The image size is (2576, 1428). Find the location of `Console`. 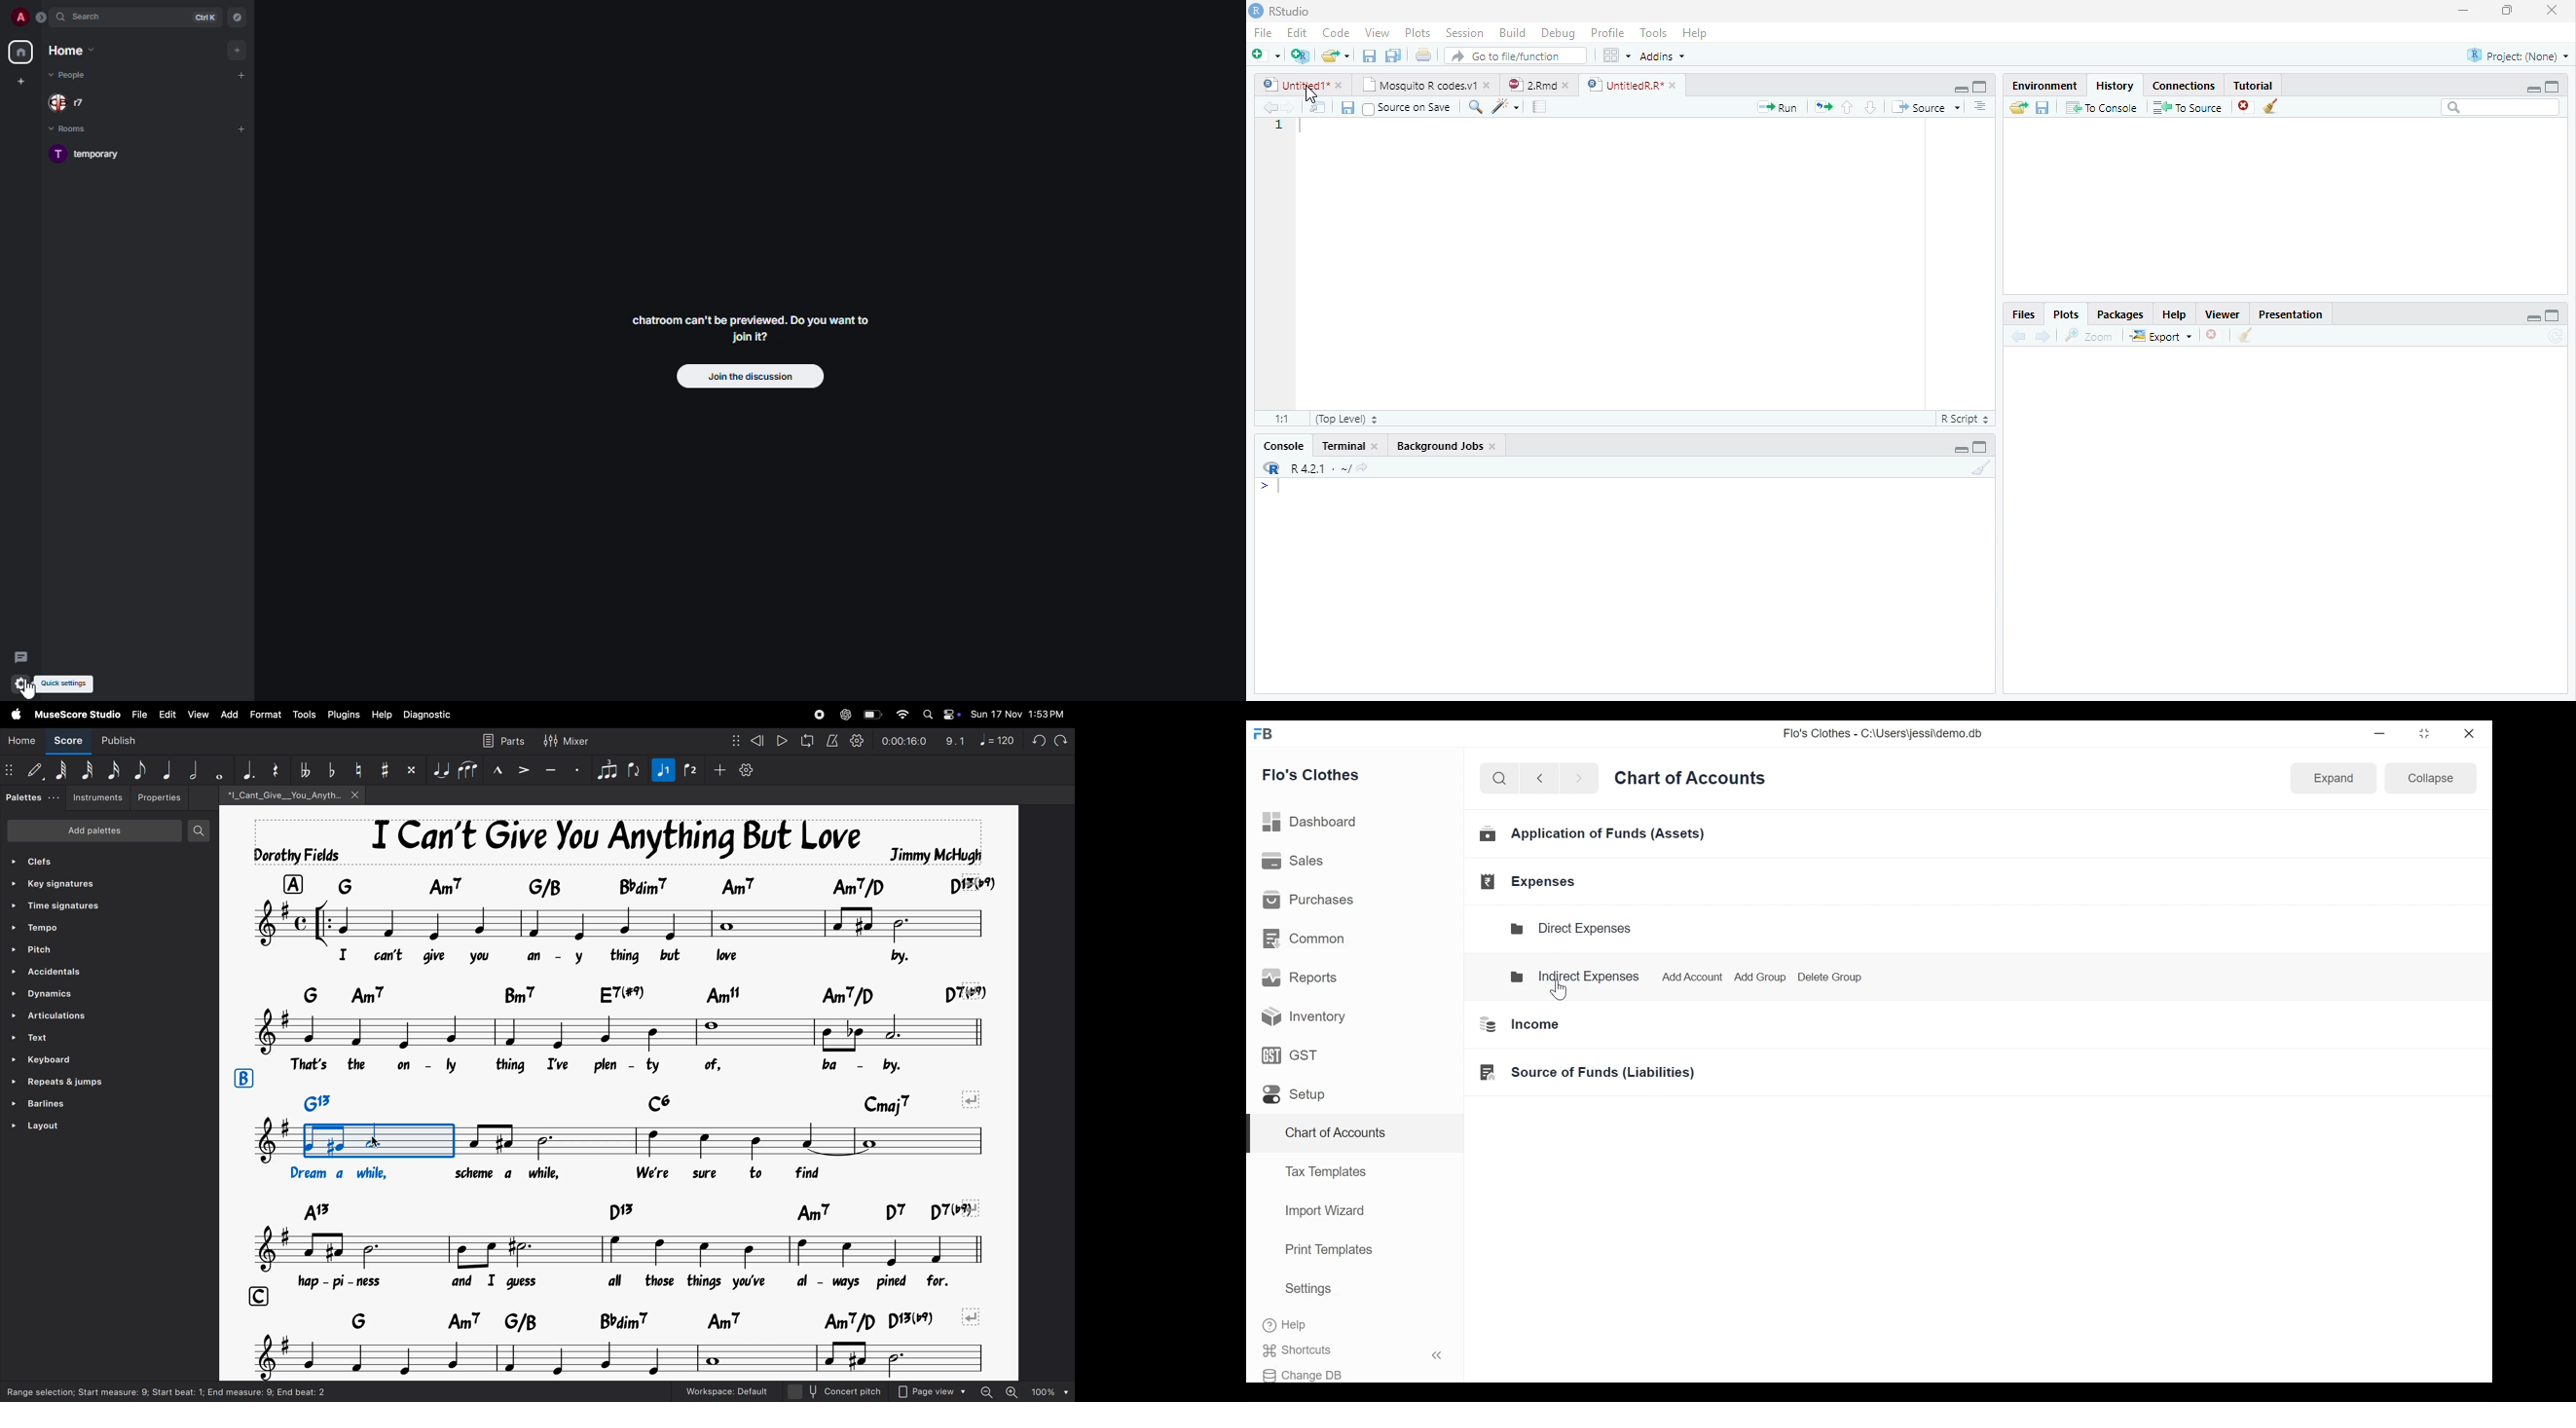

Console is located at coordinates (1283, 444).